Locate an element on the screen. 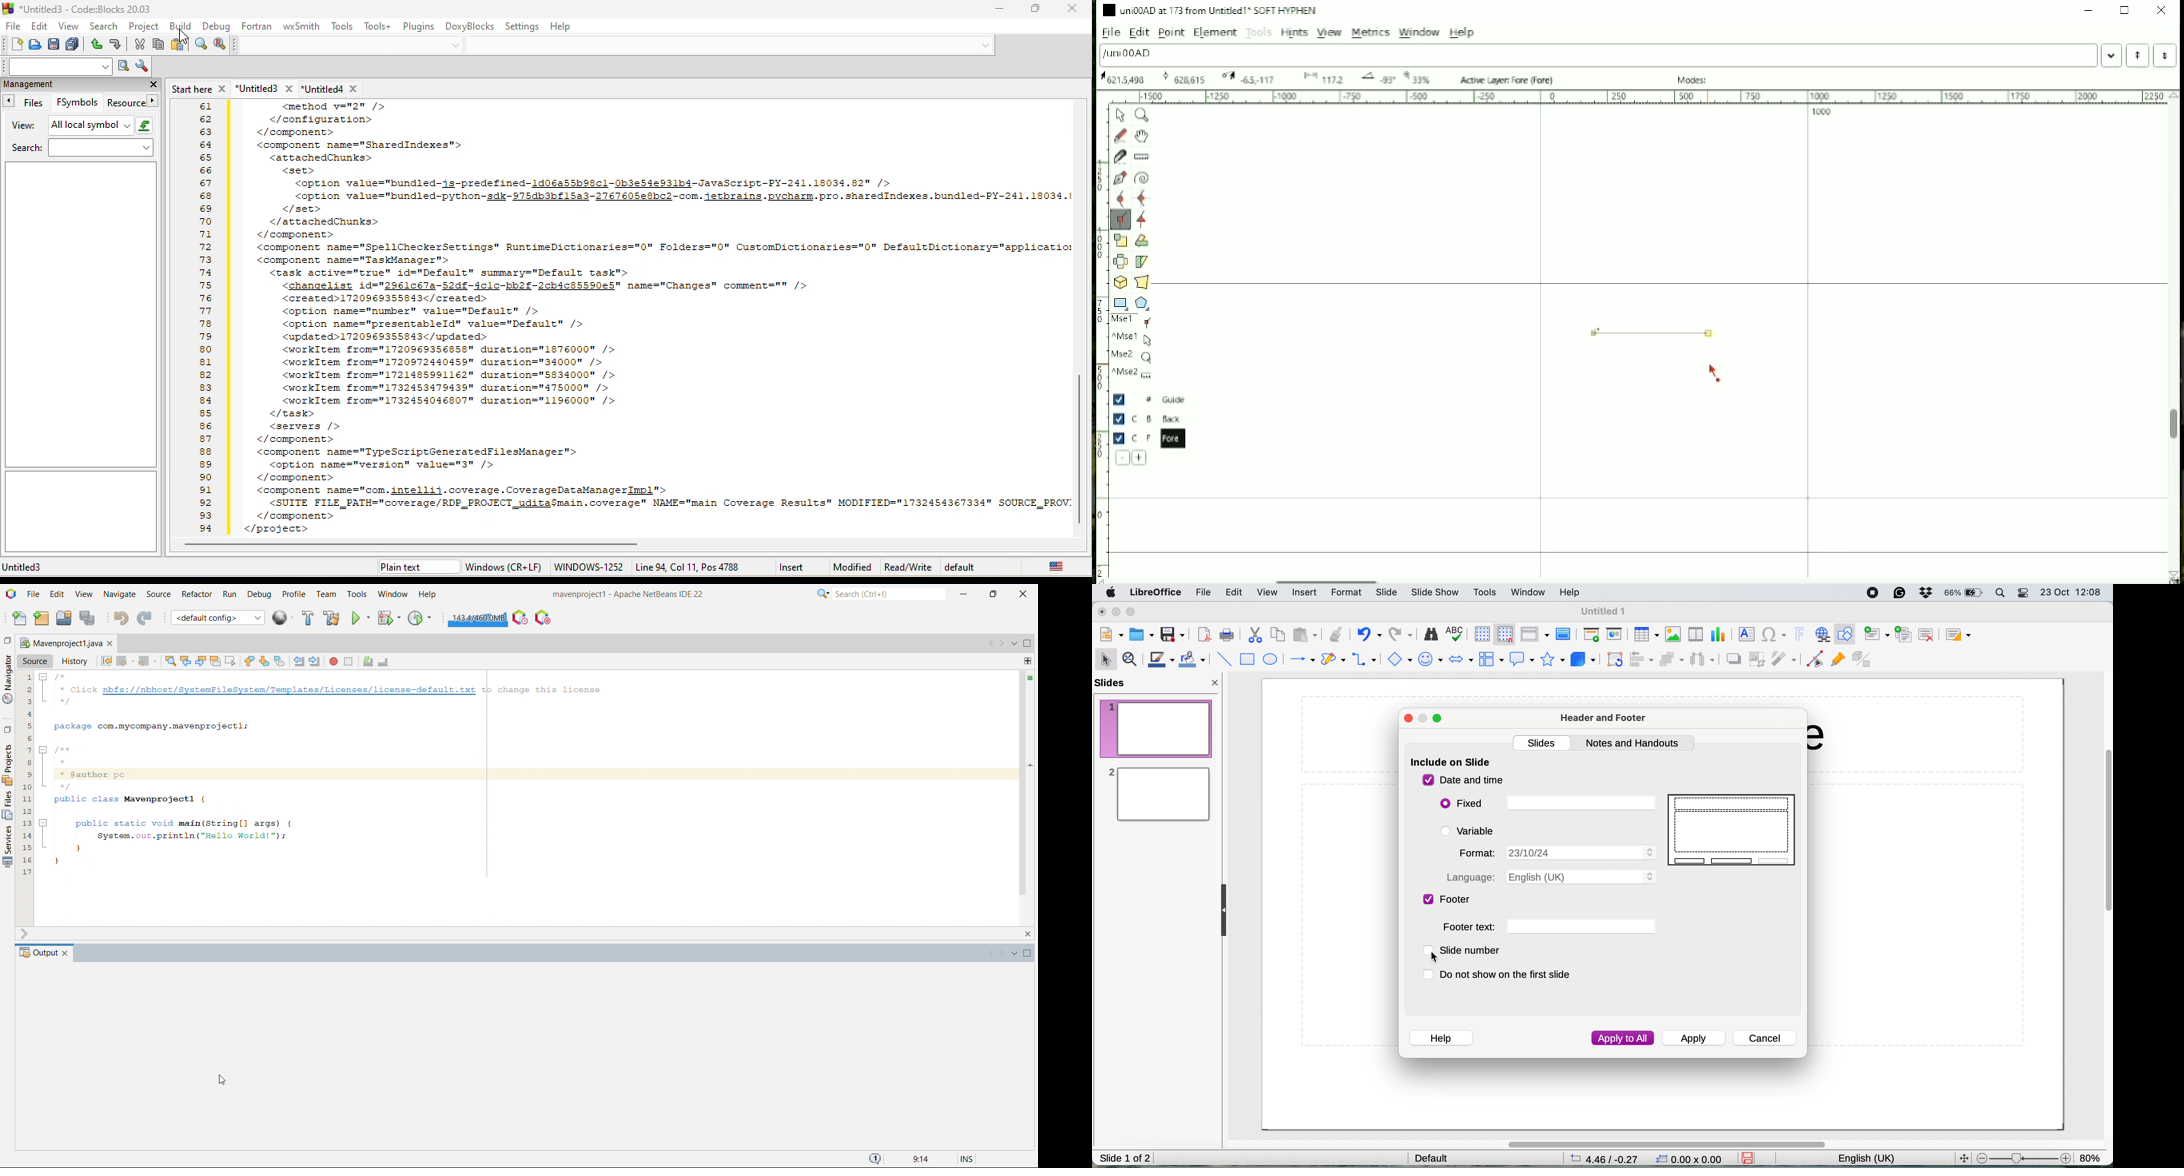 The image size is (2184, 1176). help is located at coordinates (560, 27).